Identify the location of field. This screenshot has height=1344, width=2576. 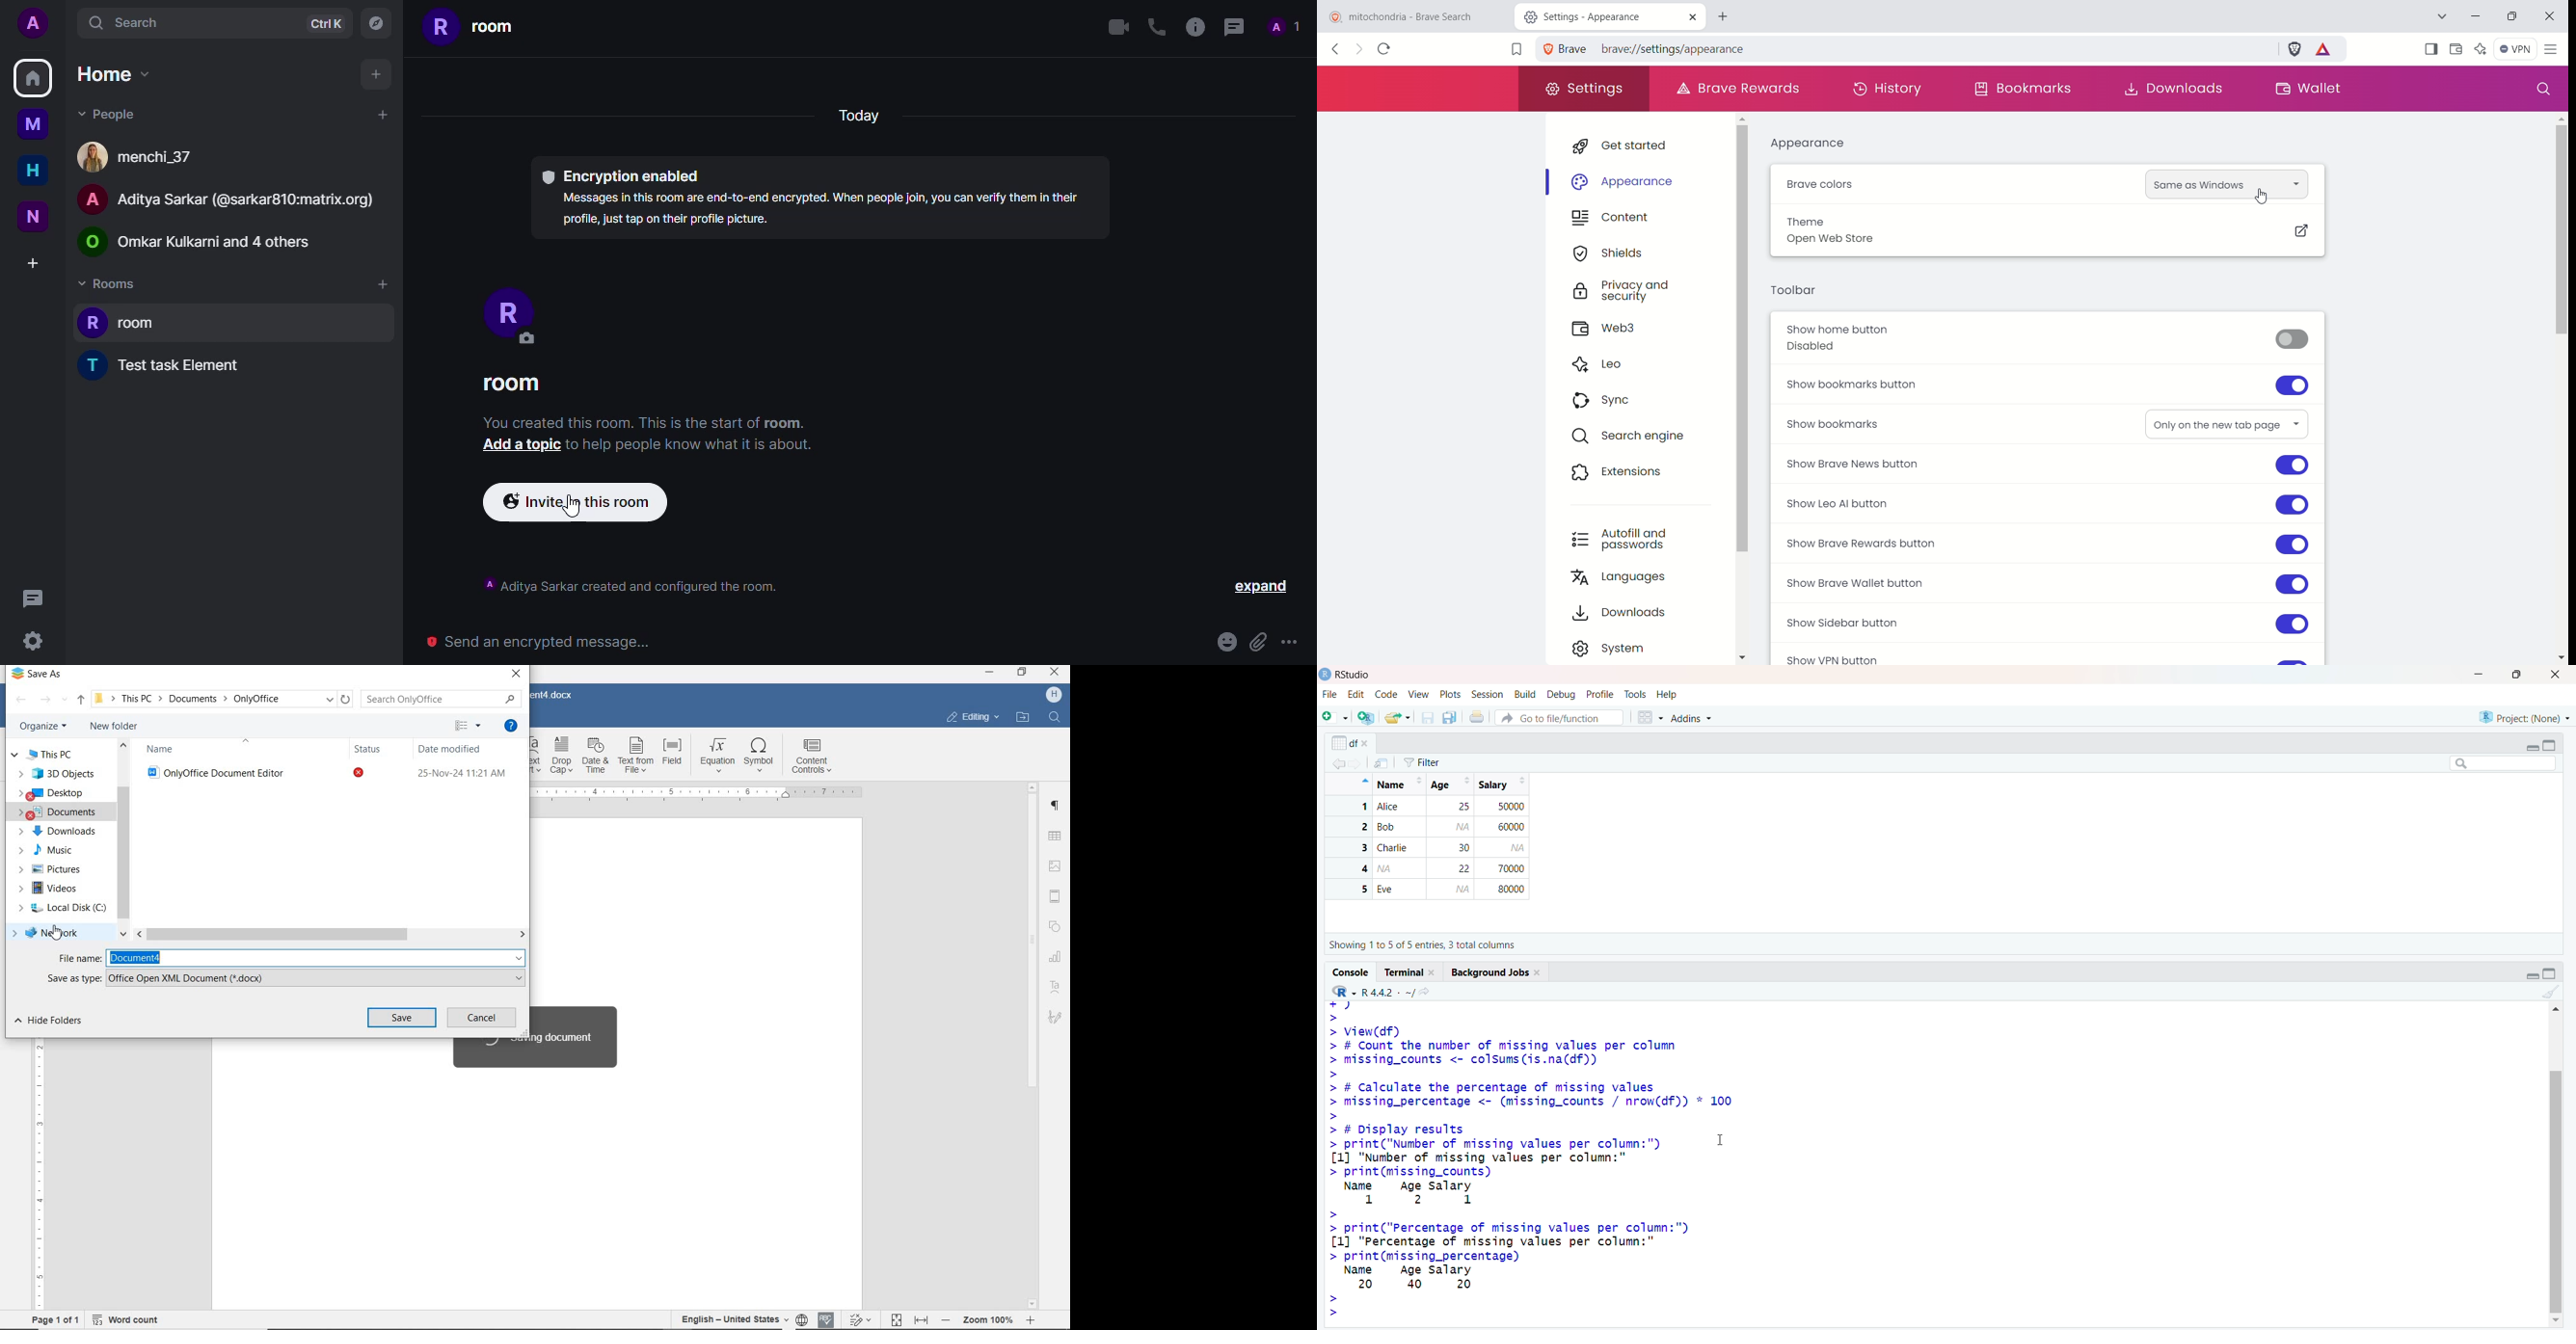
(672, 757).